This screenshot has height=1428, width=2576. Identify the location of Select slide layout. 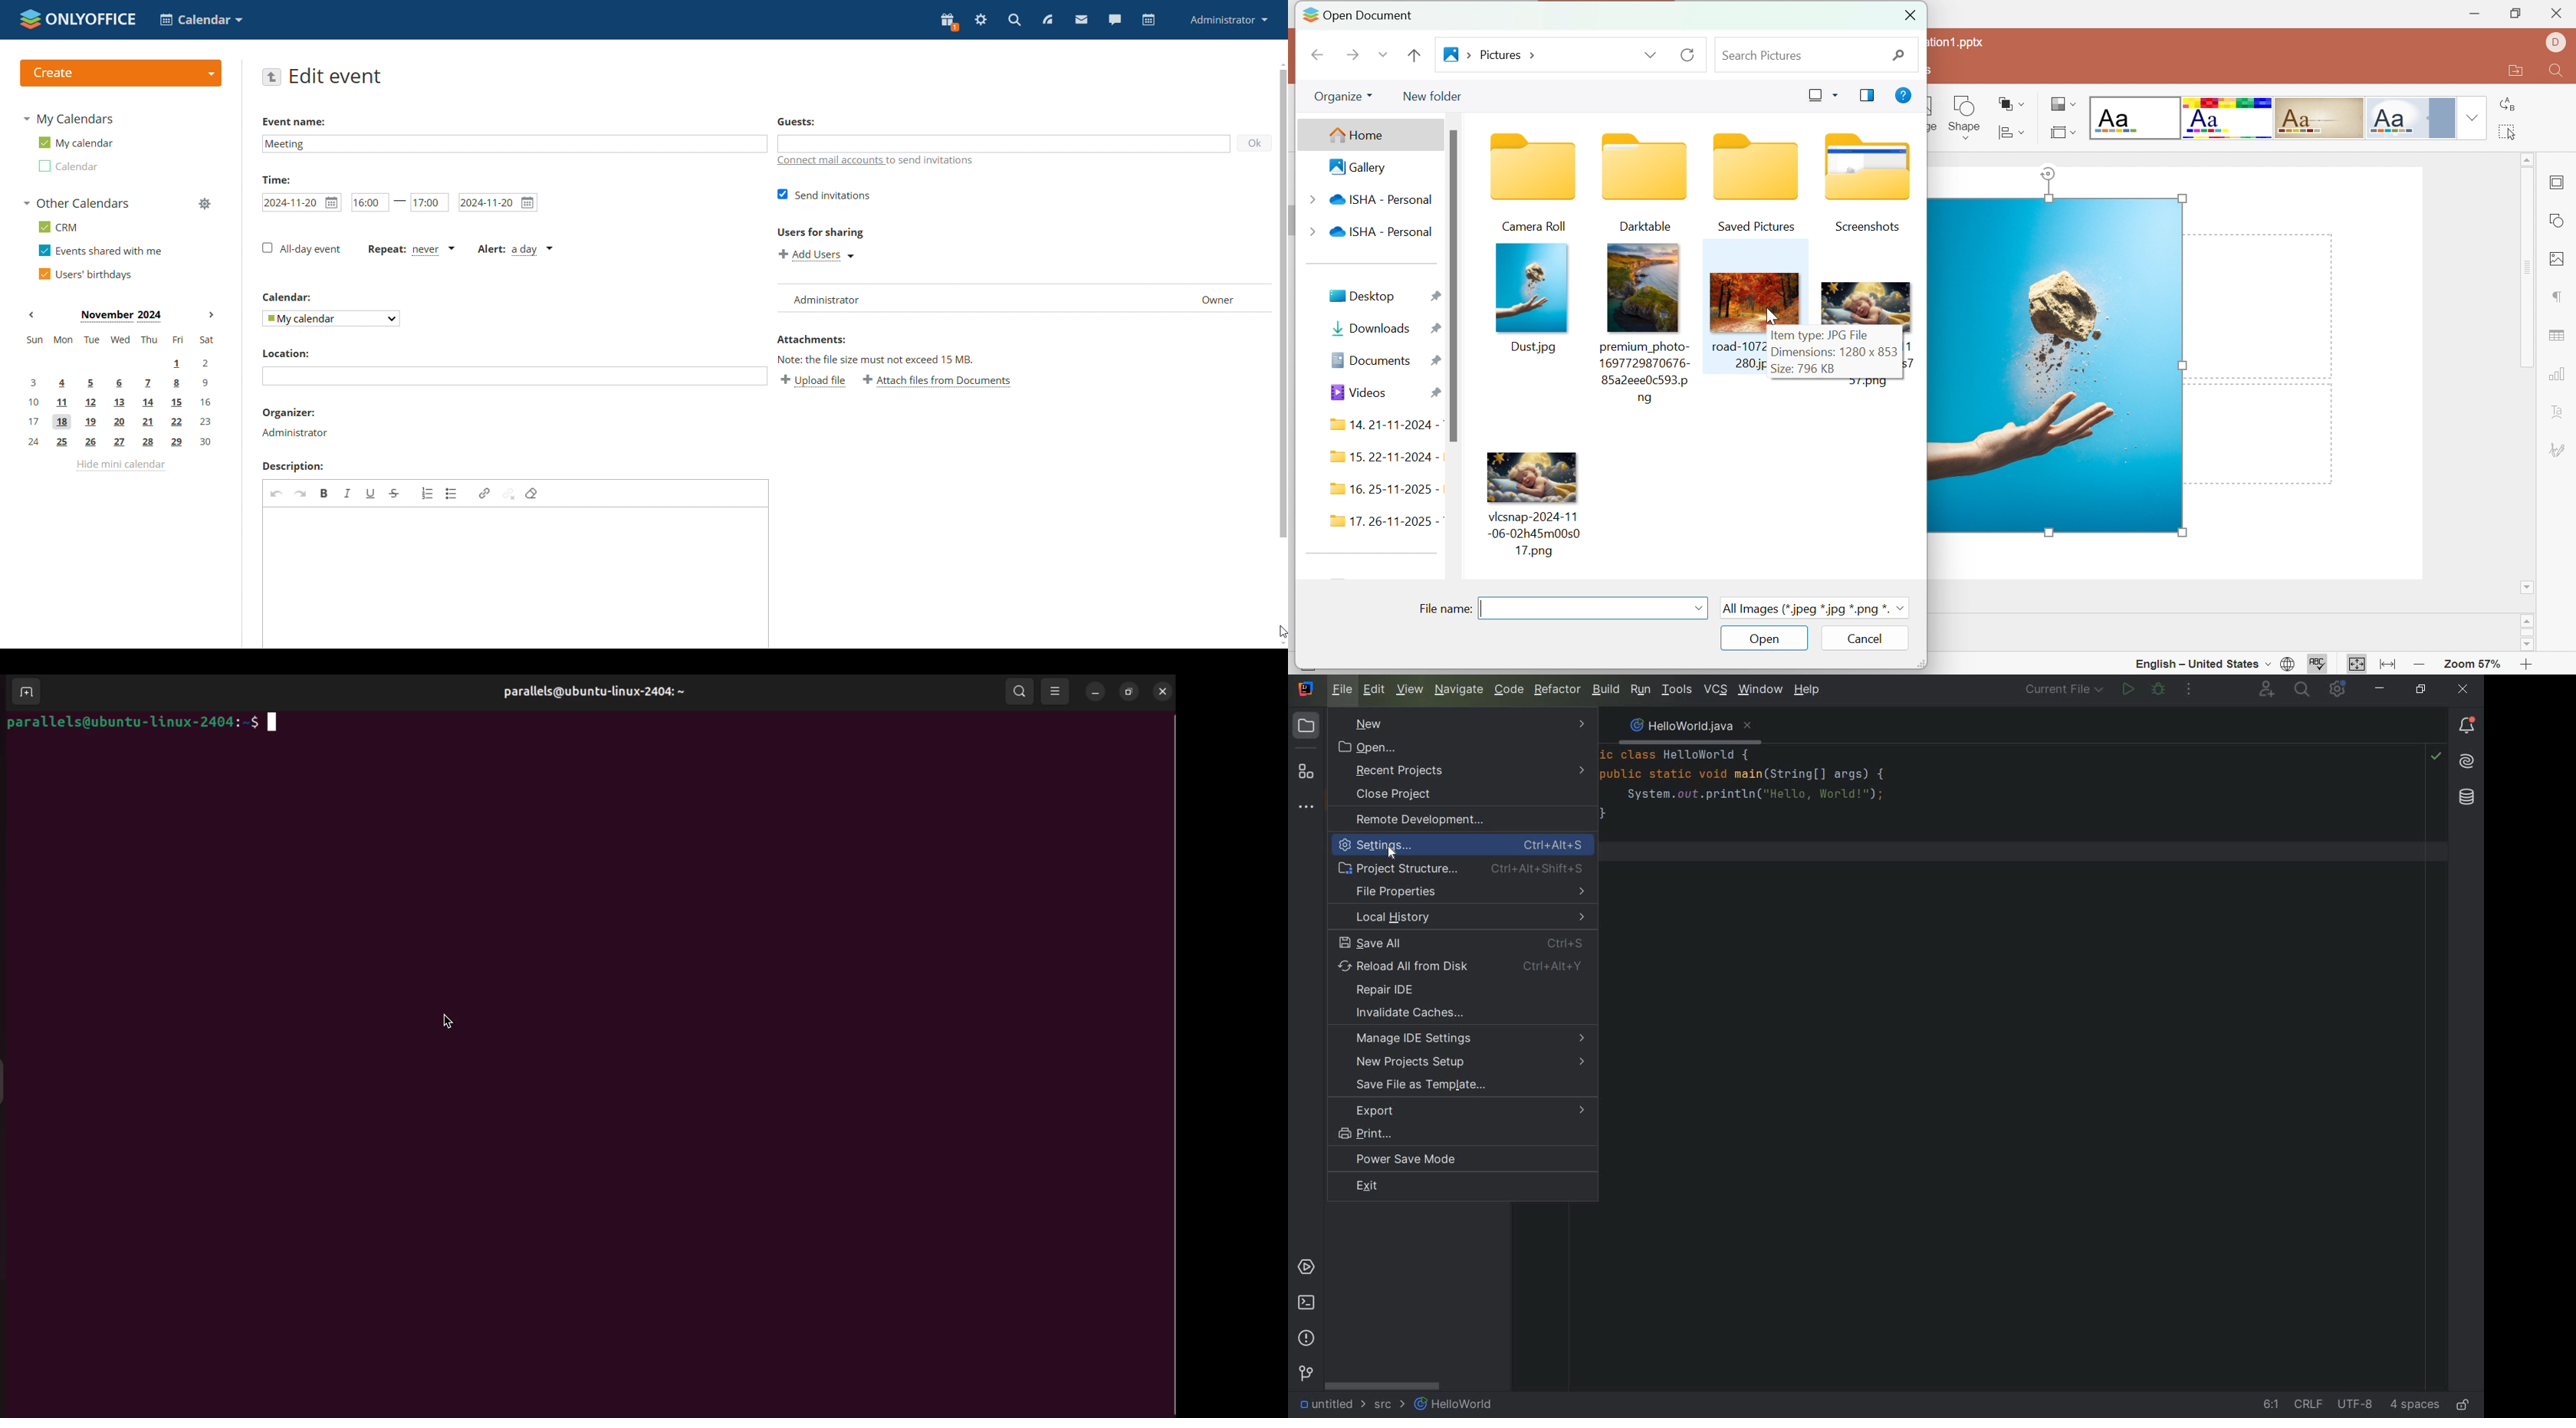
(2063, 131).